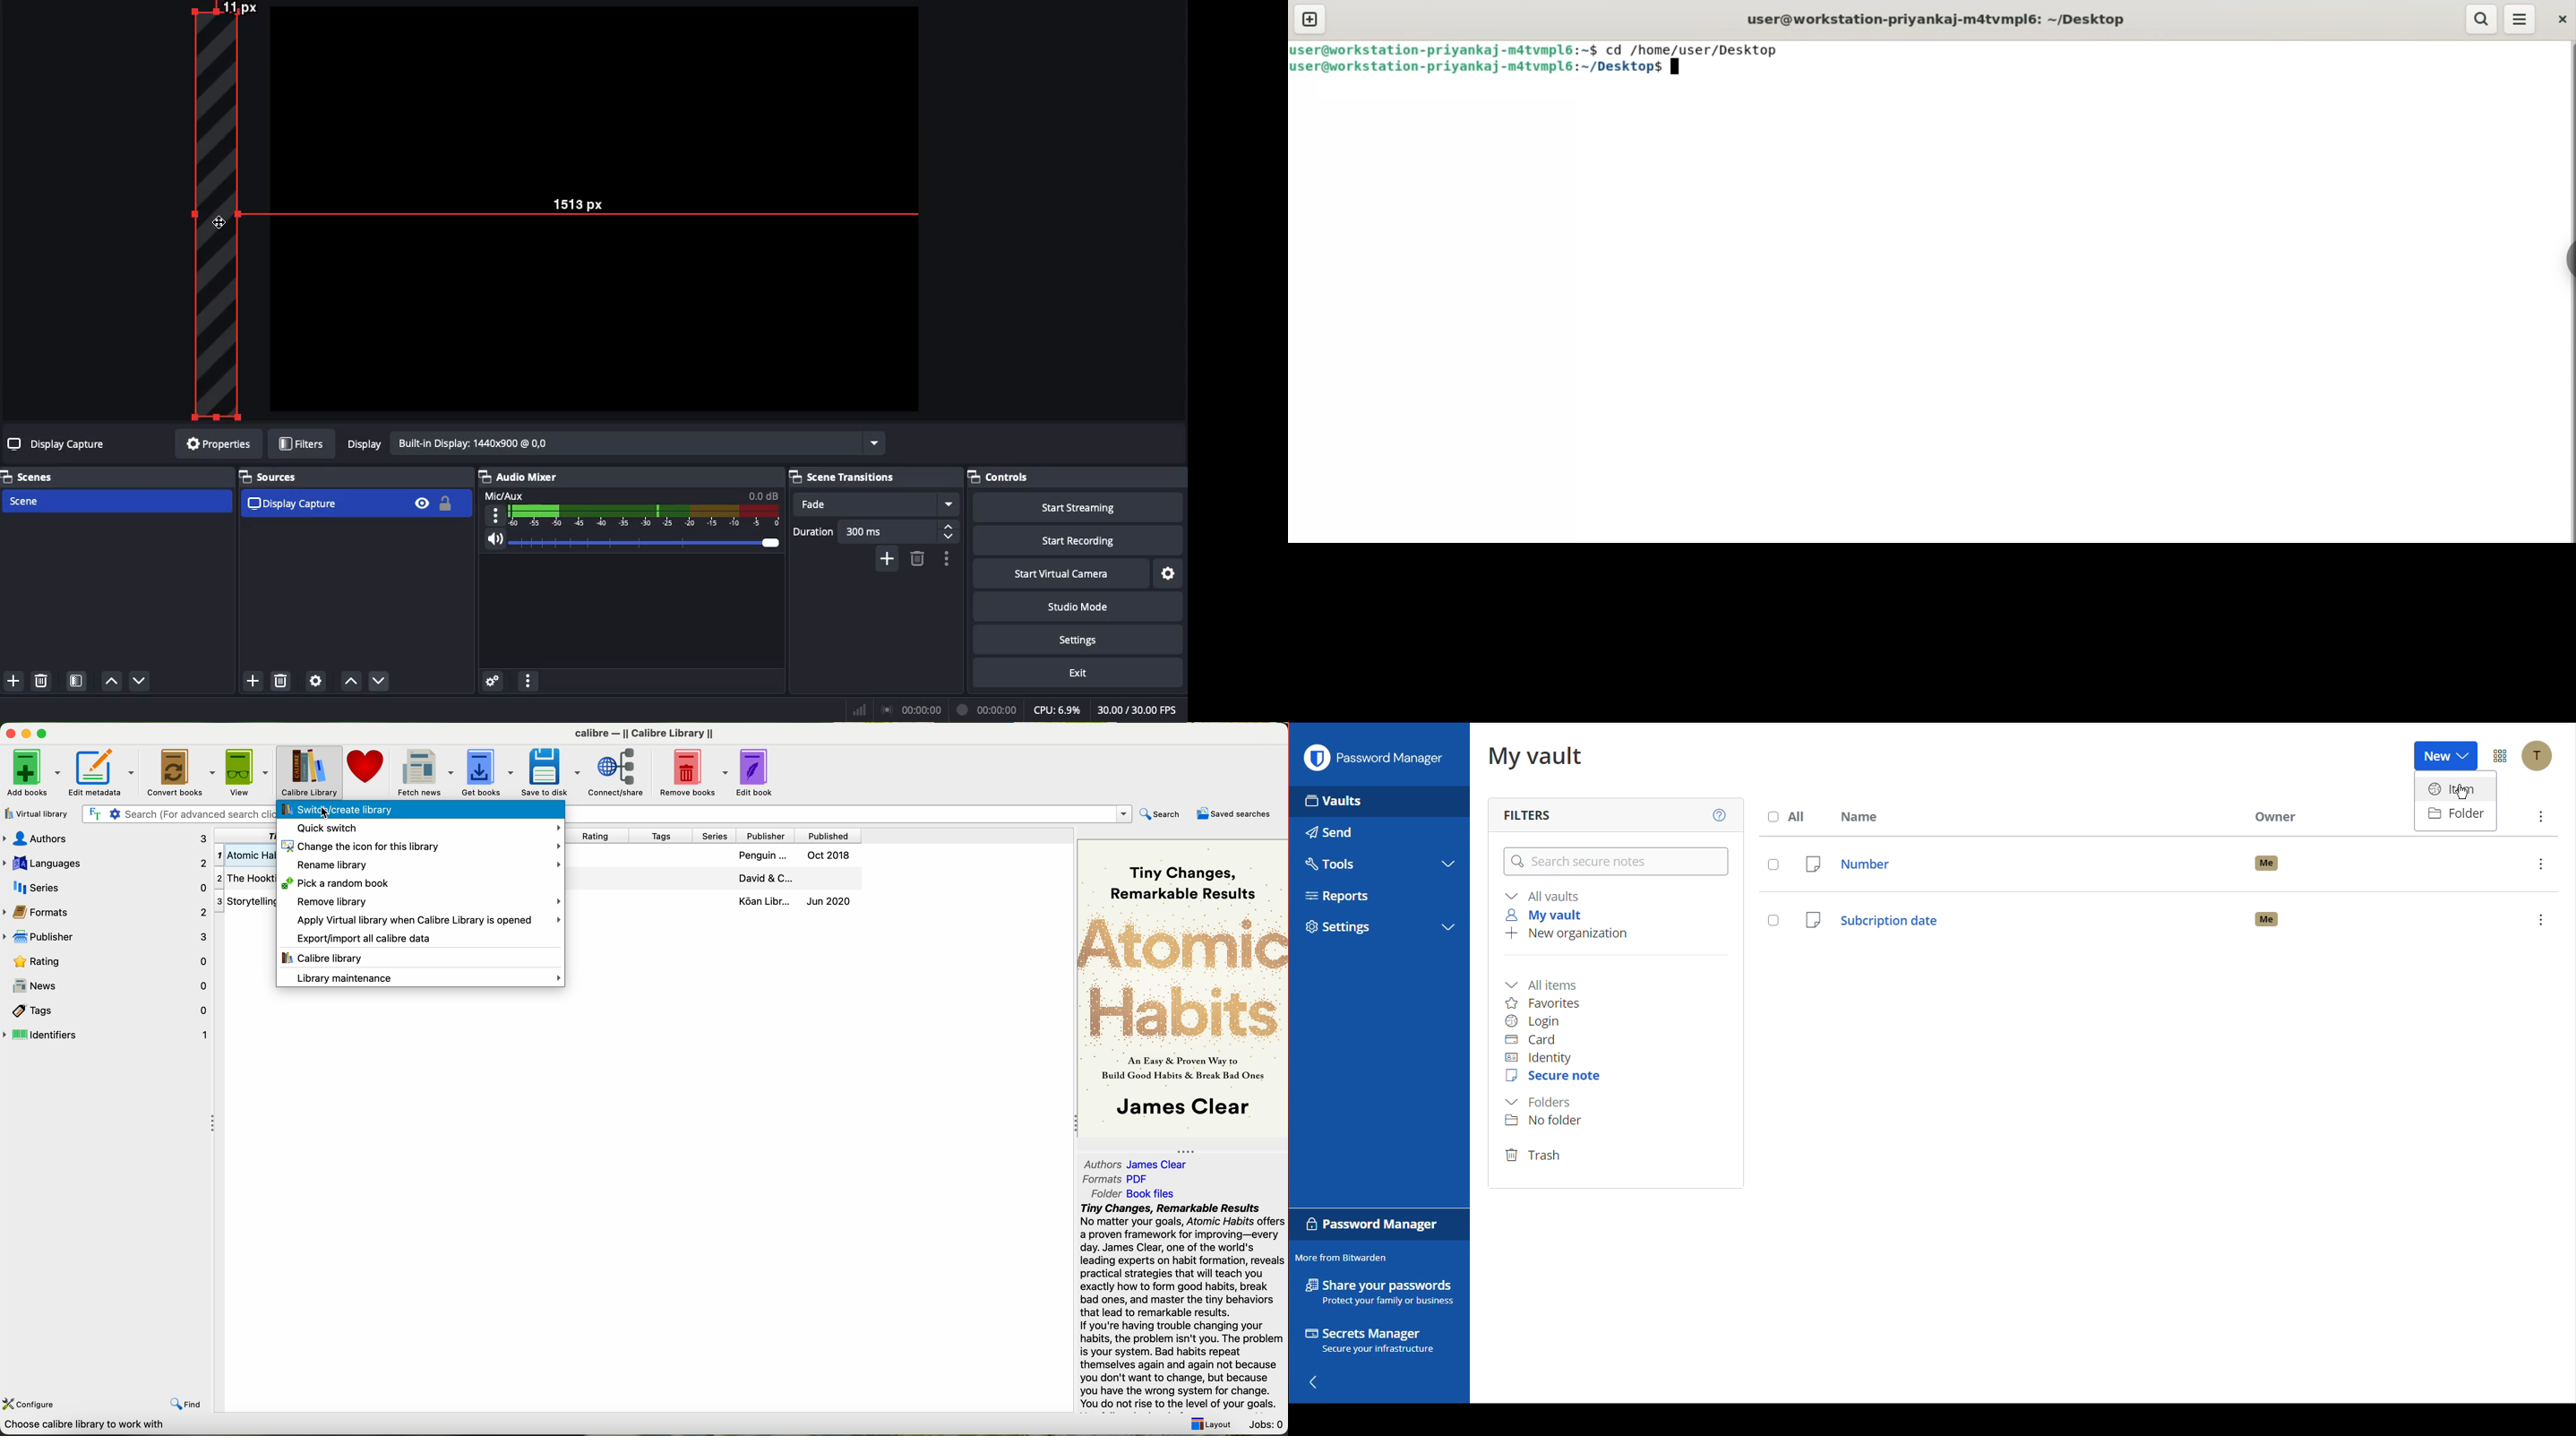 This screenshot has height=1456, width=2576. What do you see at coordinates (2539, 818) in the screenshot?
I see `More` at bounding box center [2539, 818].